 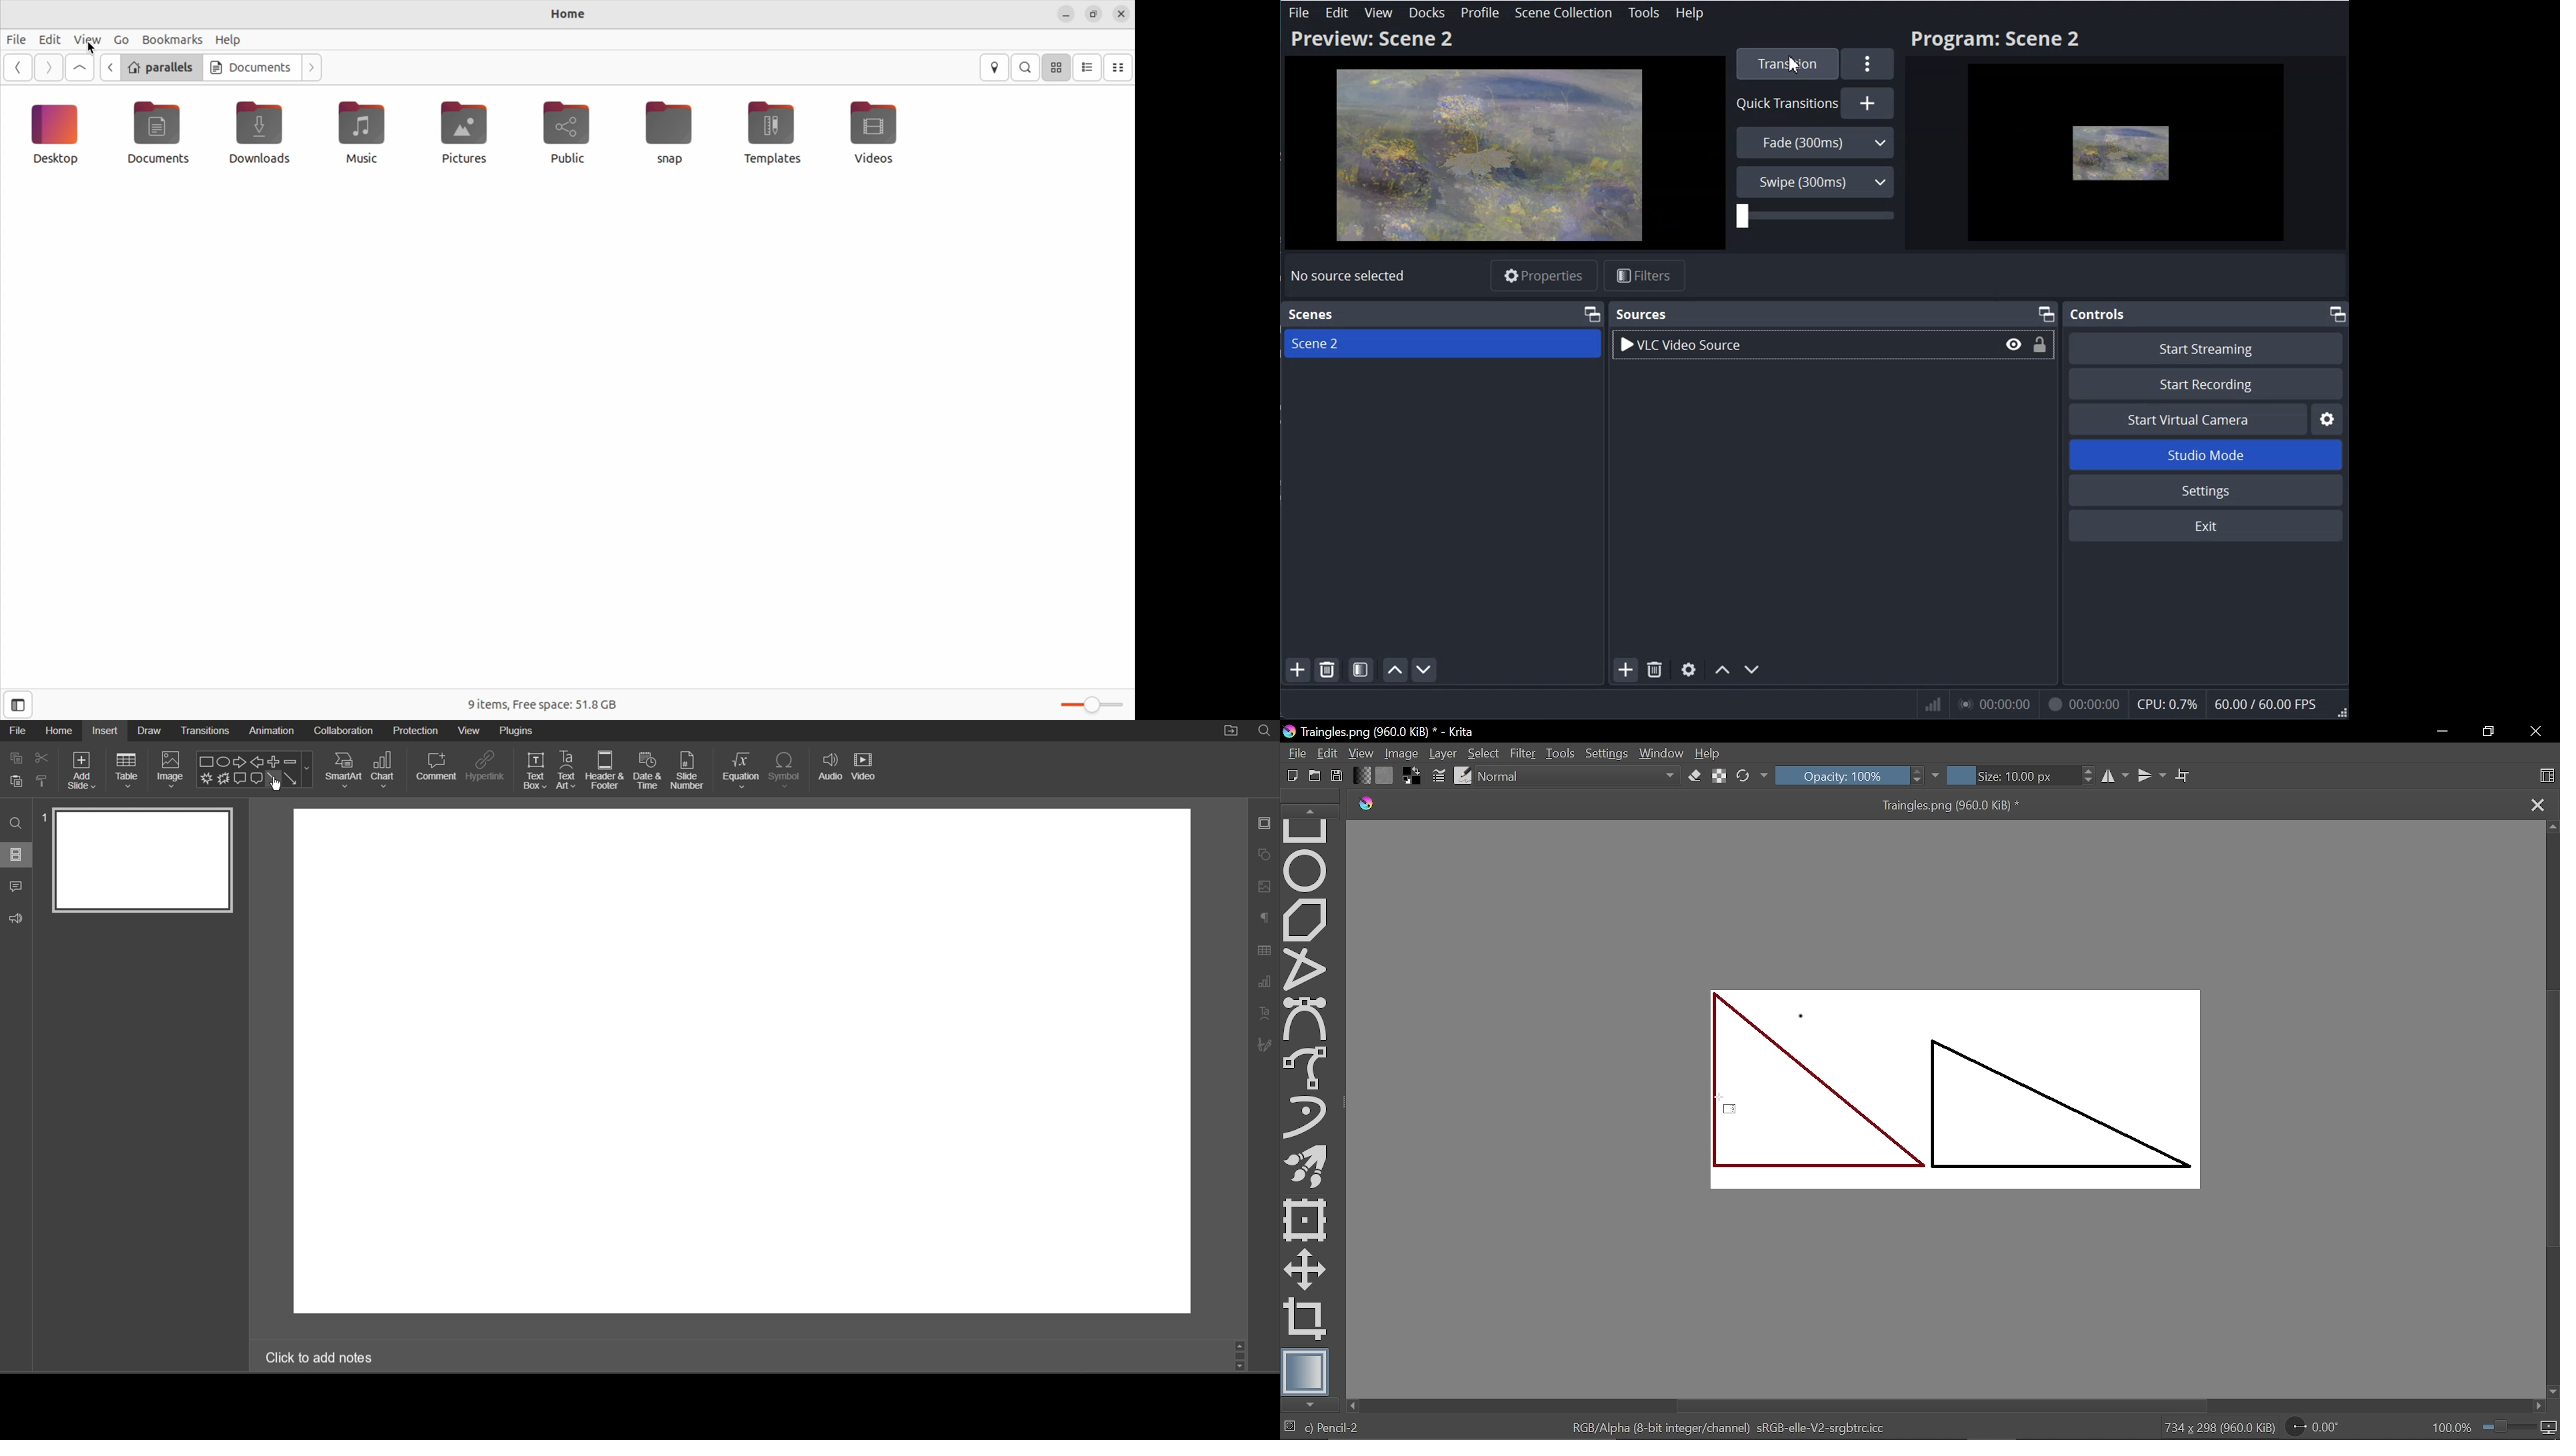 What do you see at coordinates (1361, 752) in the screenshot?
I see `View` at bounding box center [1361, 752].